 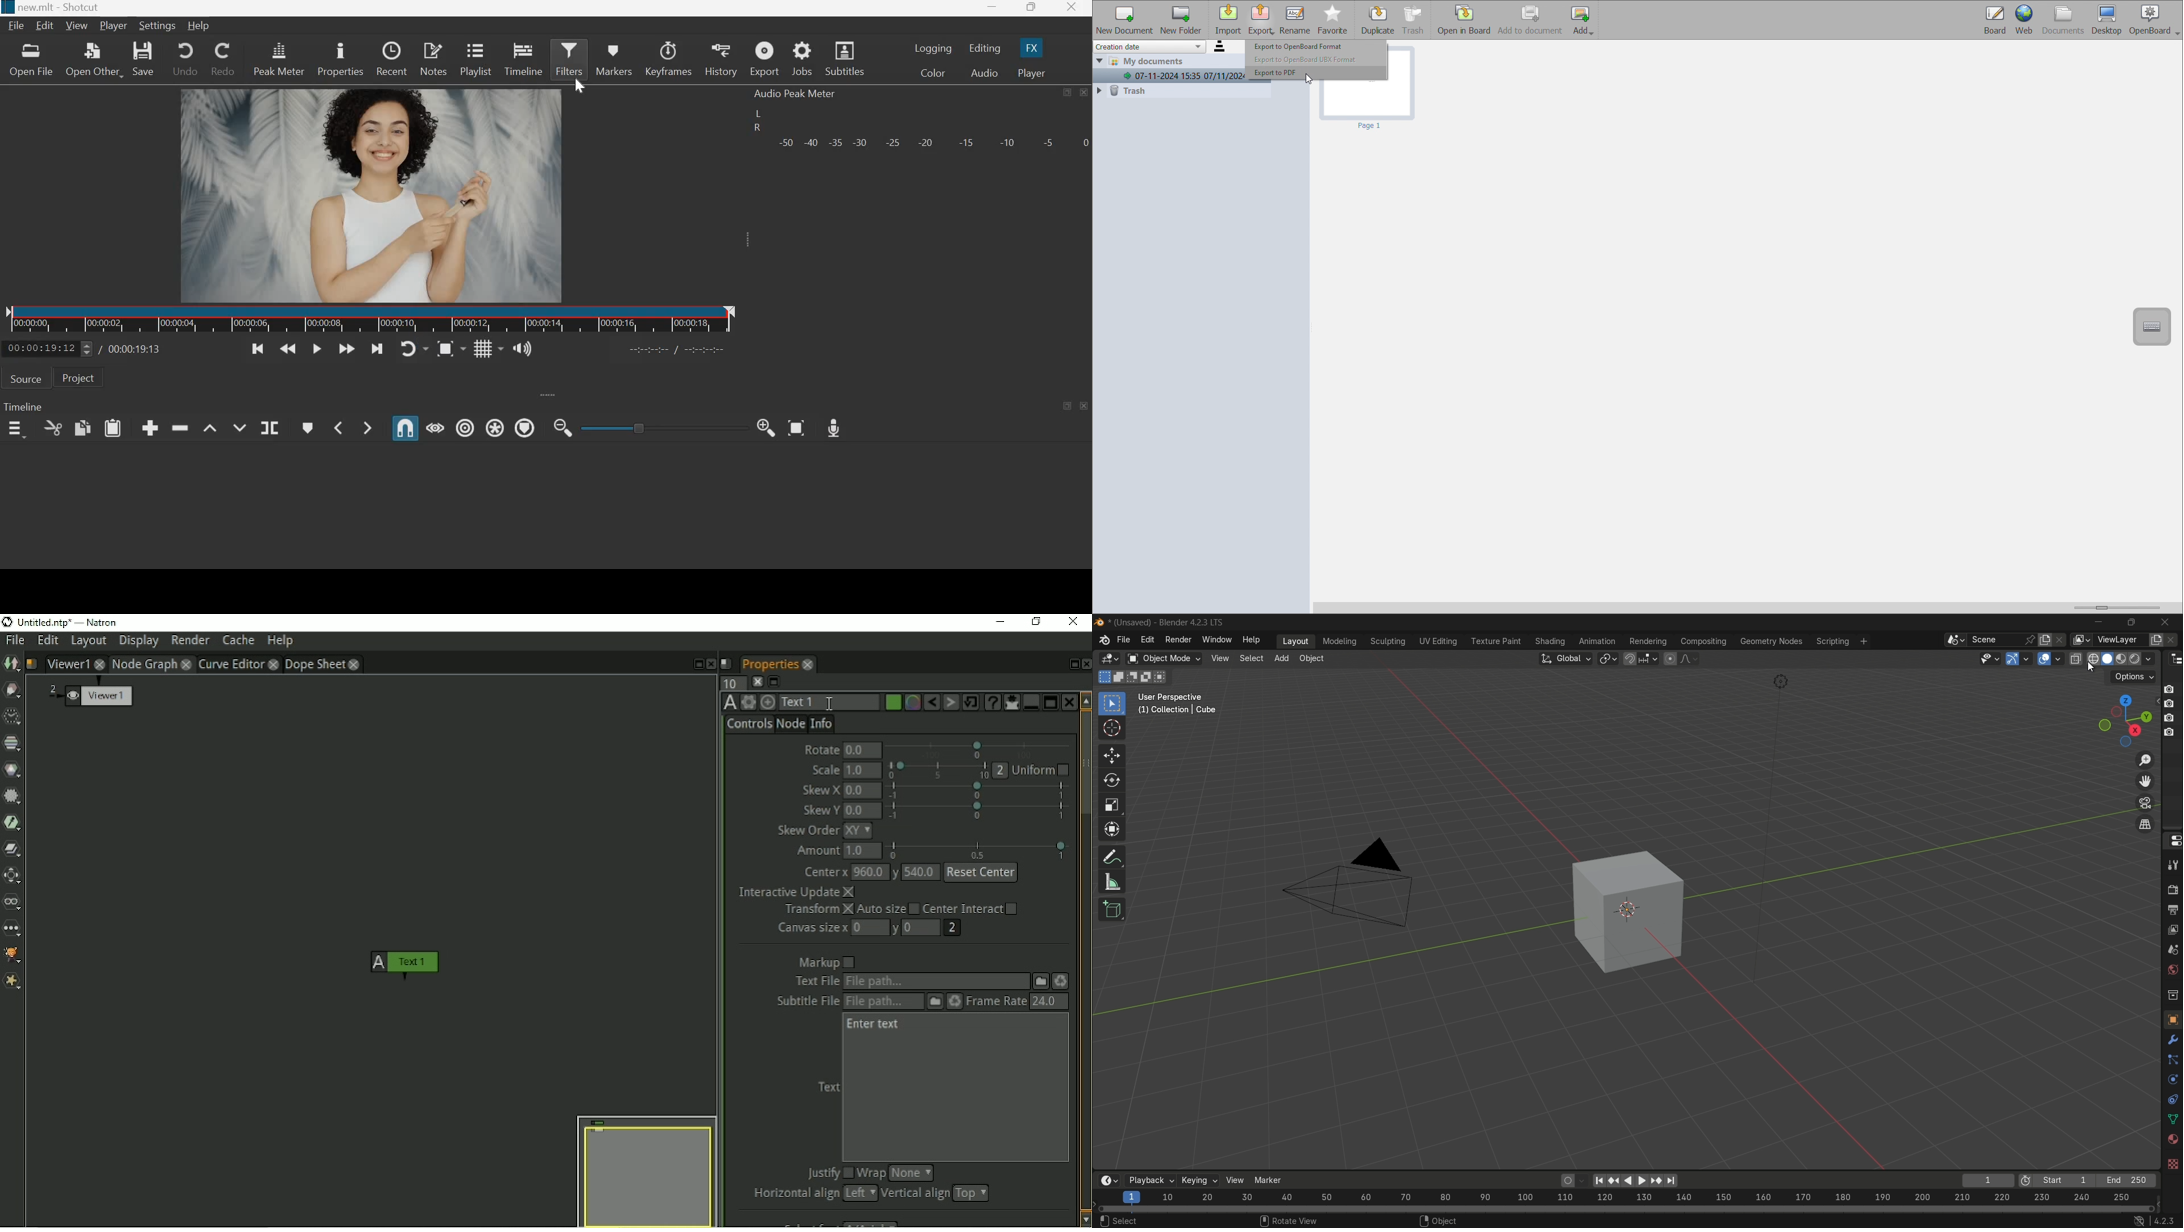 What do you see at coordinates (1680, 659) in the screenshot?
I see `propotional editing` at bounding box center [1680, 659].